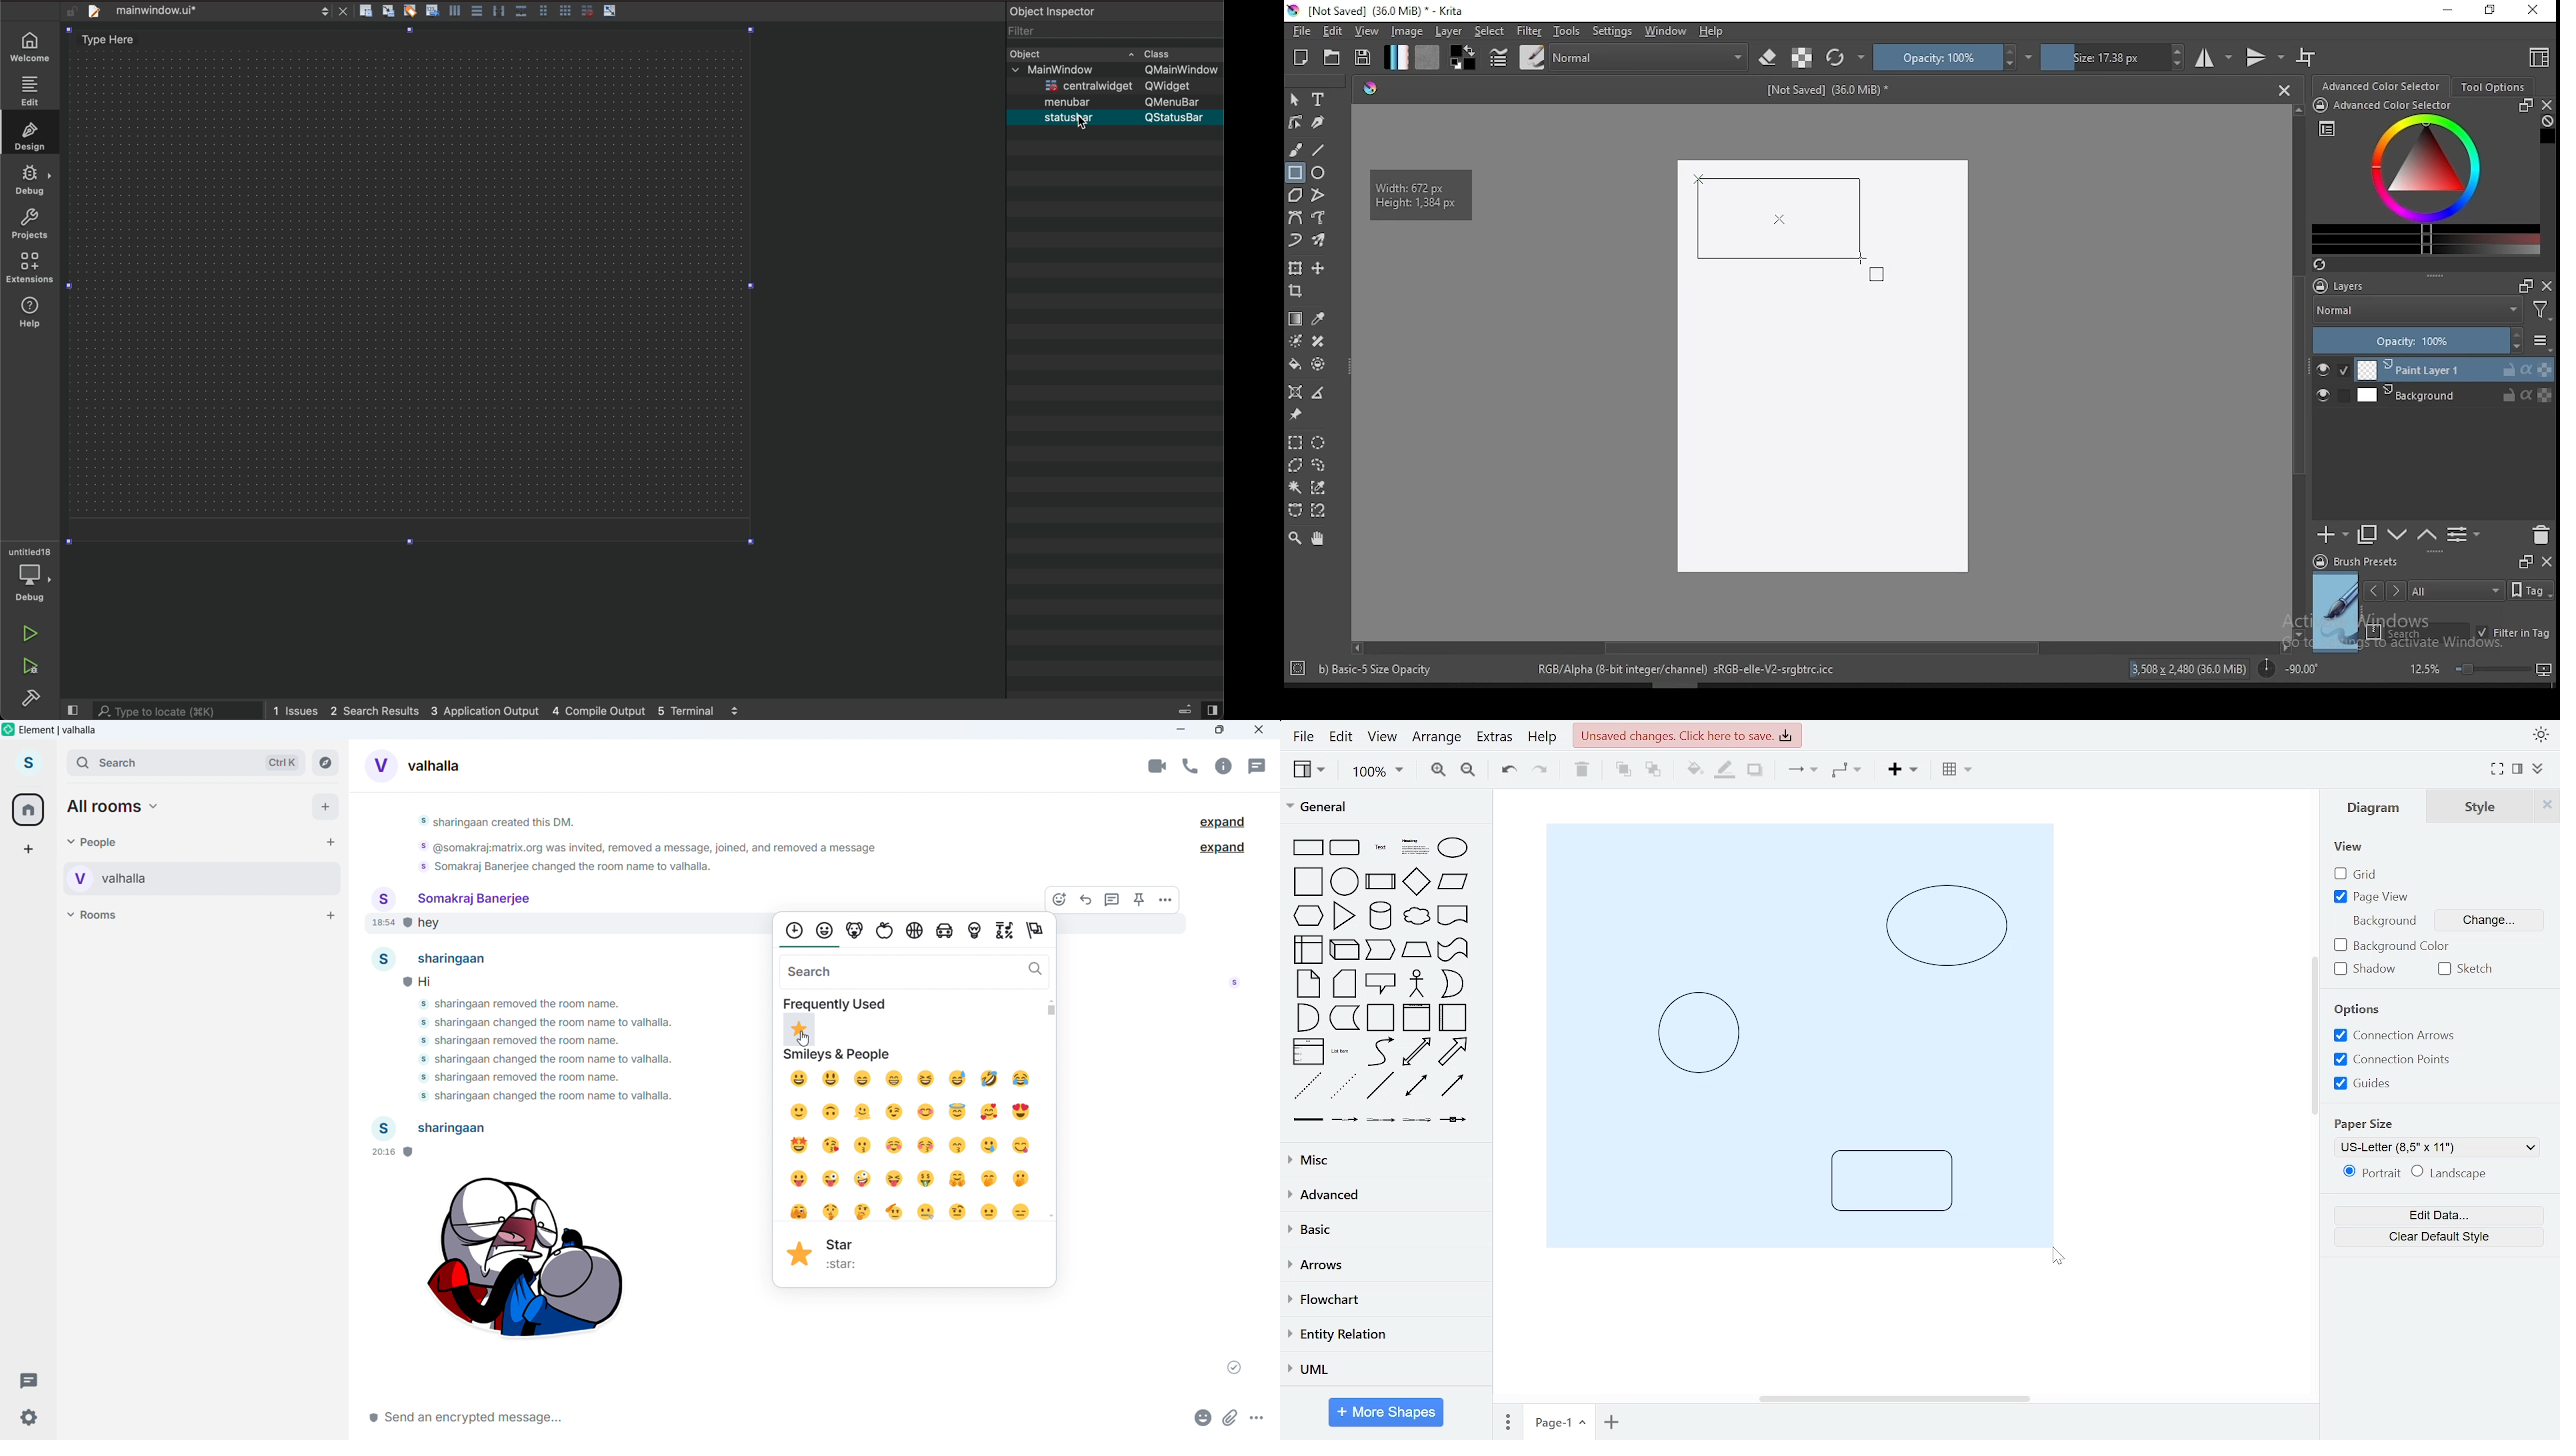 Image resolution: width=2576 pixels, height=1456 pixels. Describe the element at coordinates (1344, 1087) in the screenshot. I see `dotted line` at that location.